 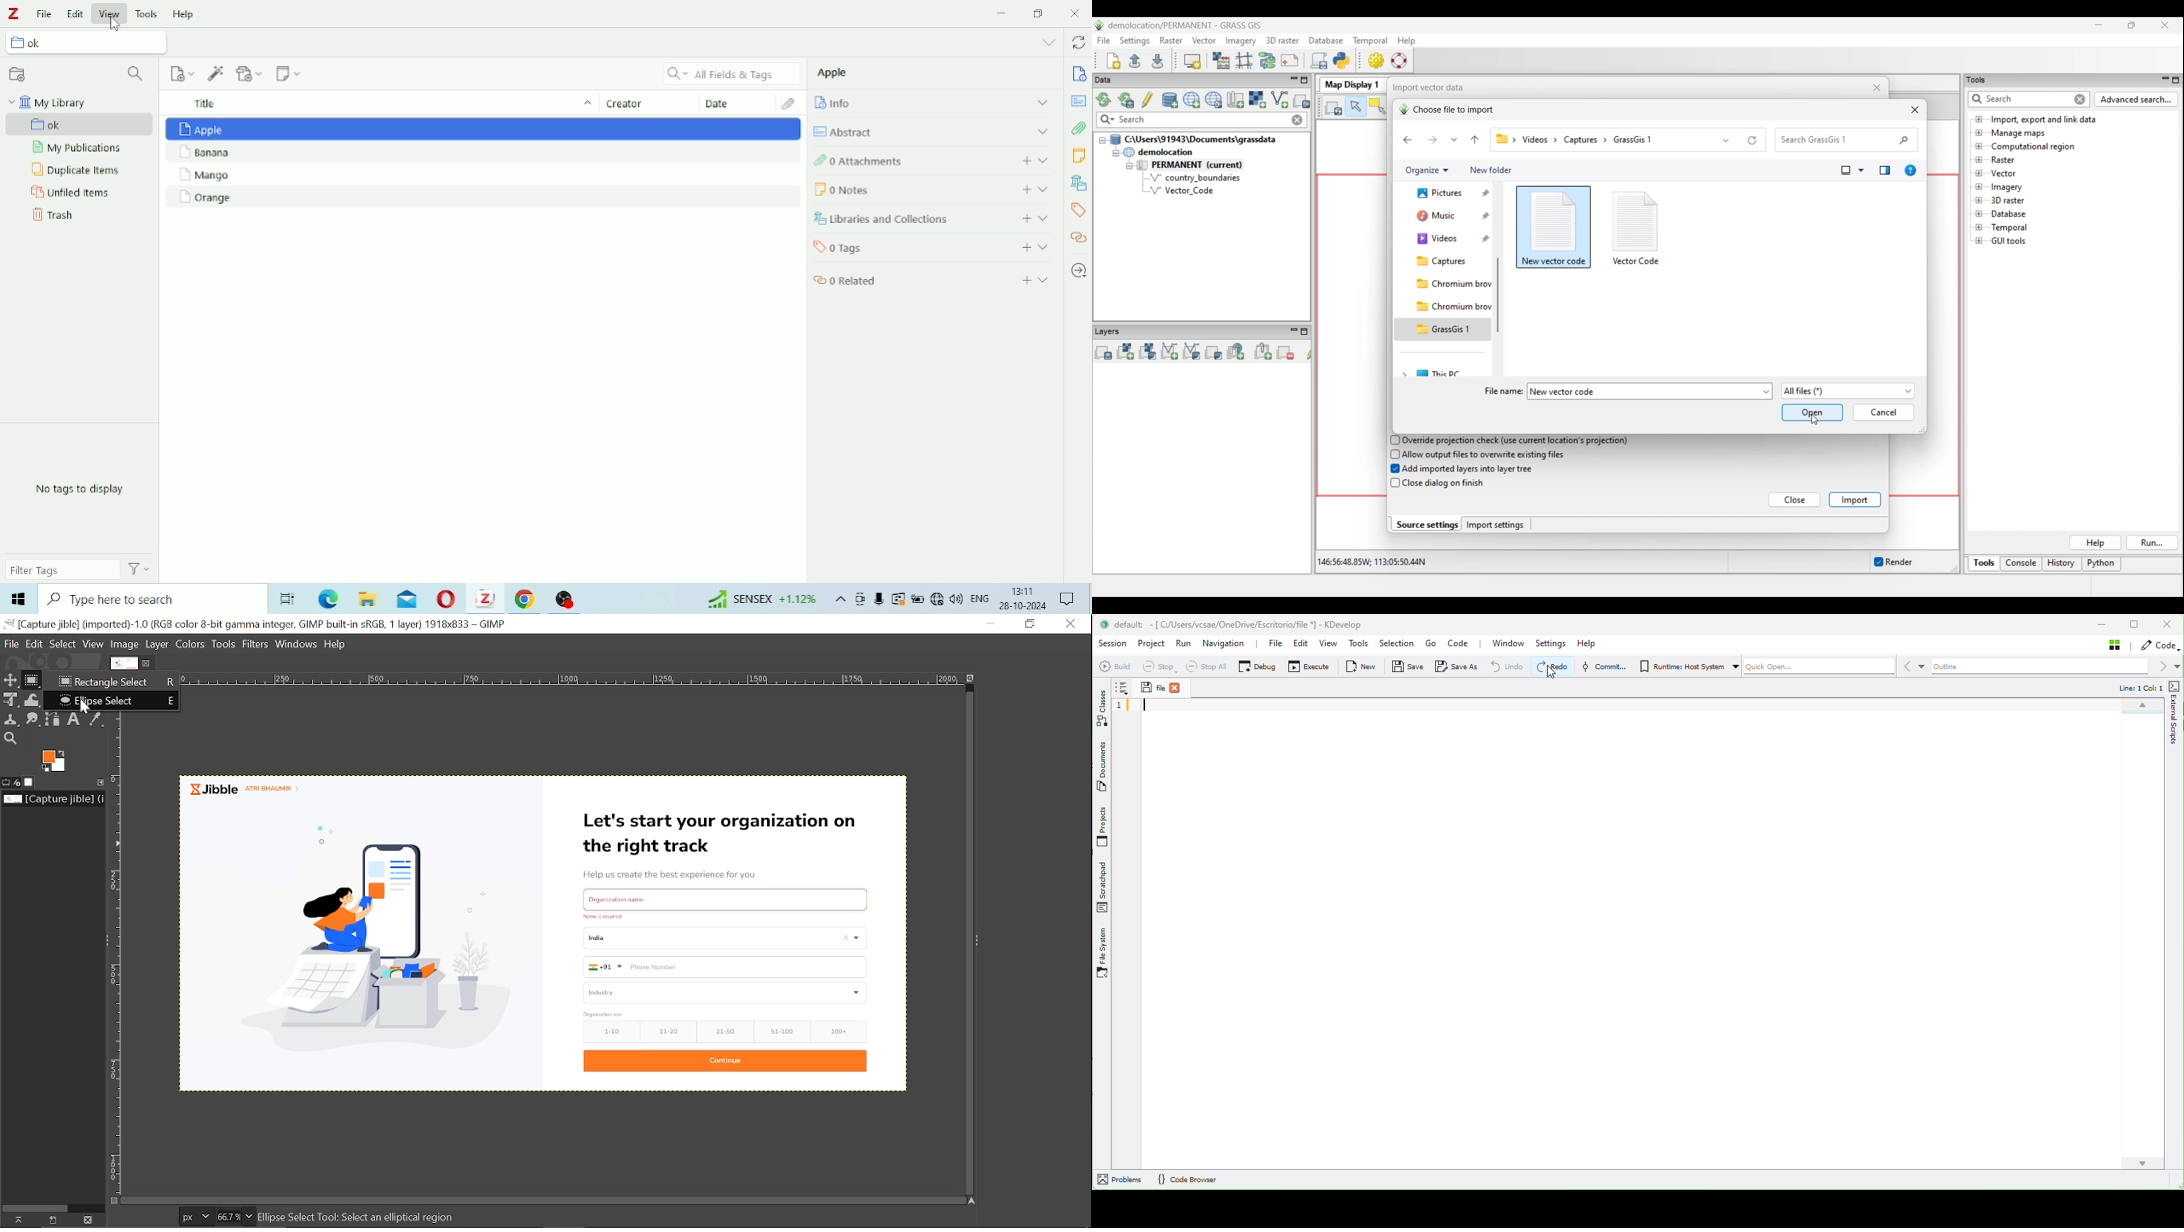 I want to click on Current image, so click(x=543, y=934).